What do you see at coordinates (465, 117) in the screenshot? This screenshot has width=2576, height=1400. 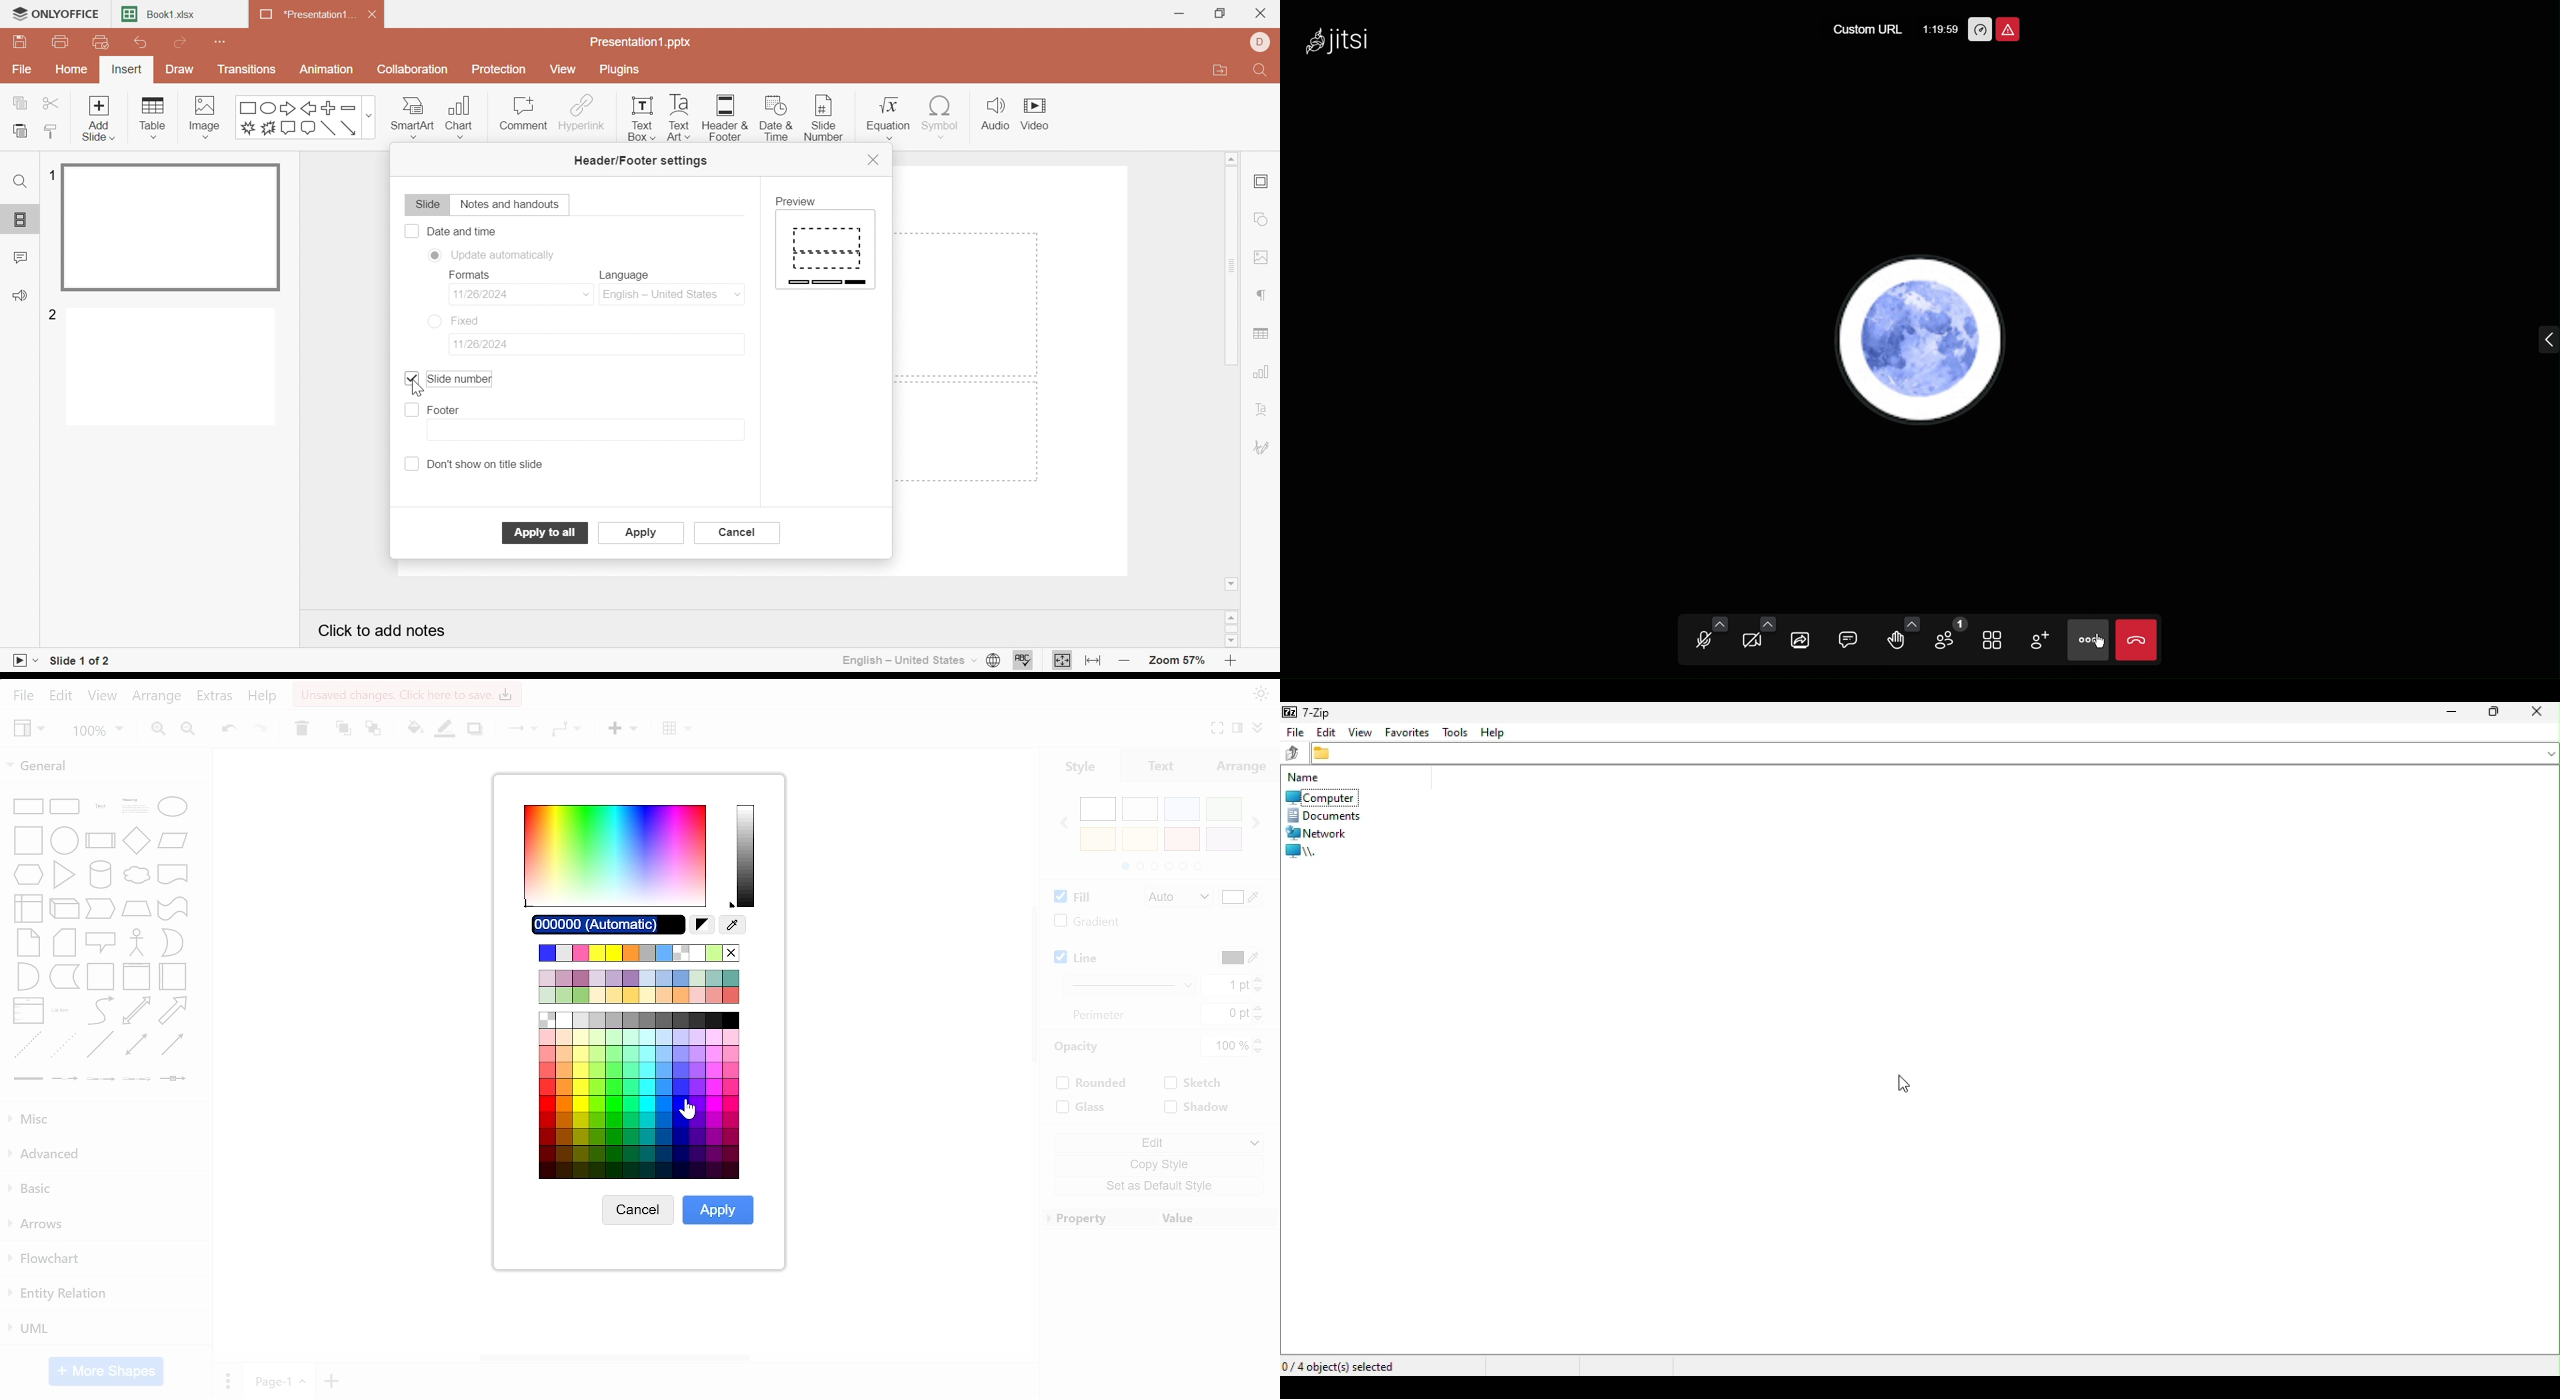 I see `Chart` at bounding box center [465, 117].